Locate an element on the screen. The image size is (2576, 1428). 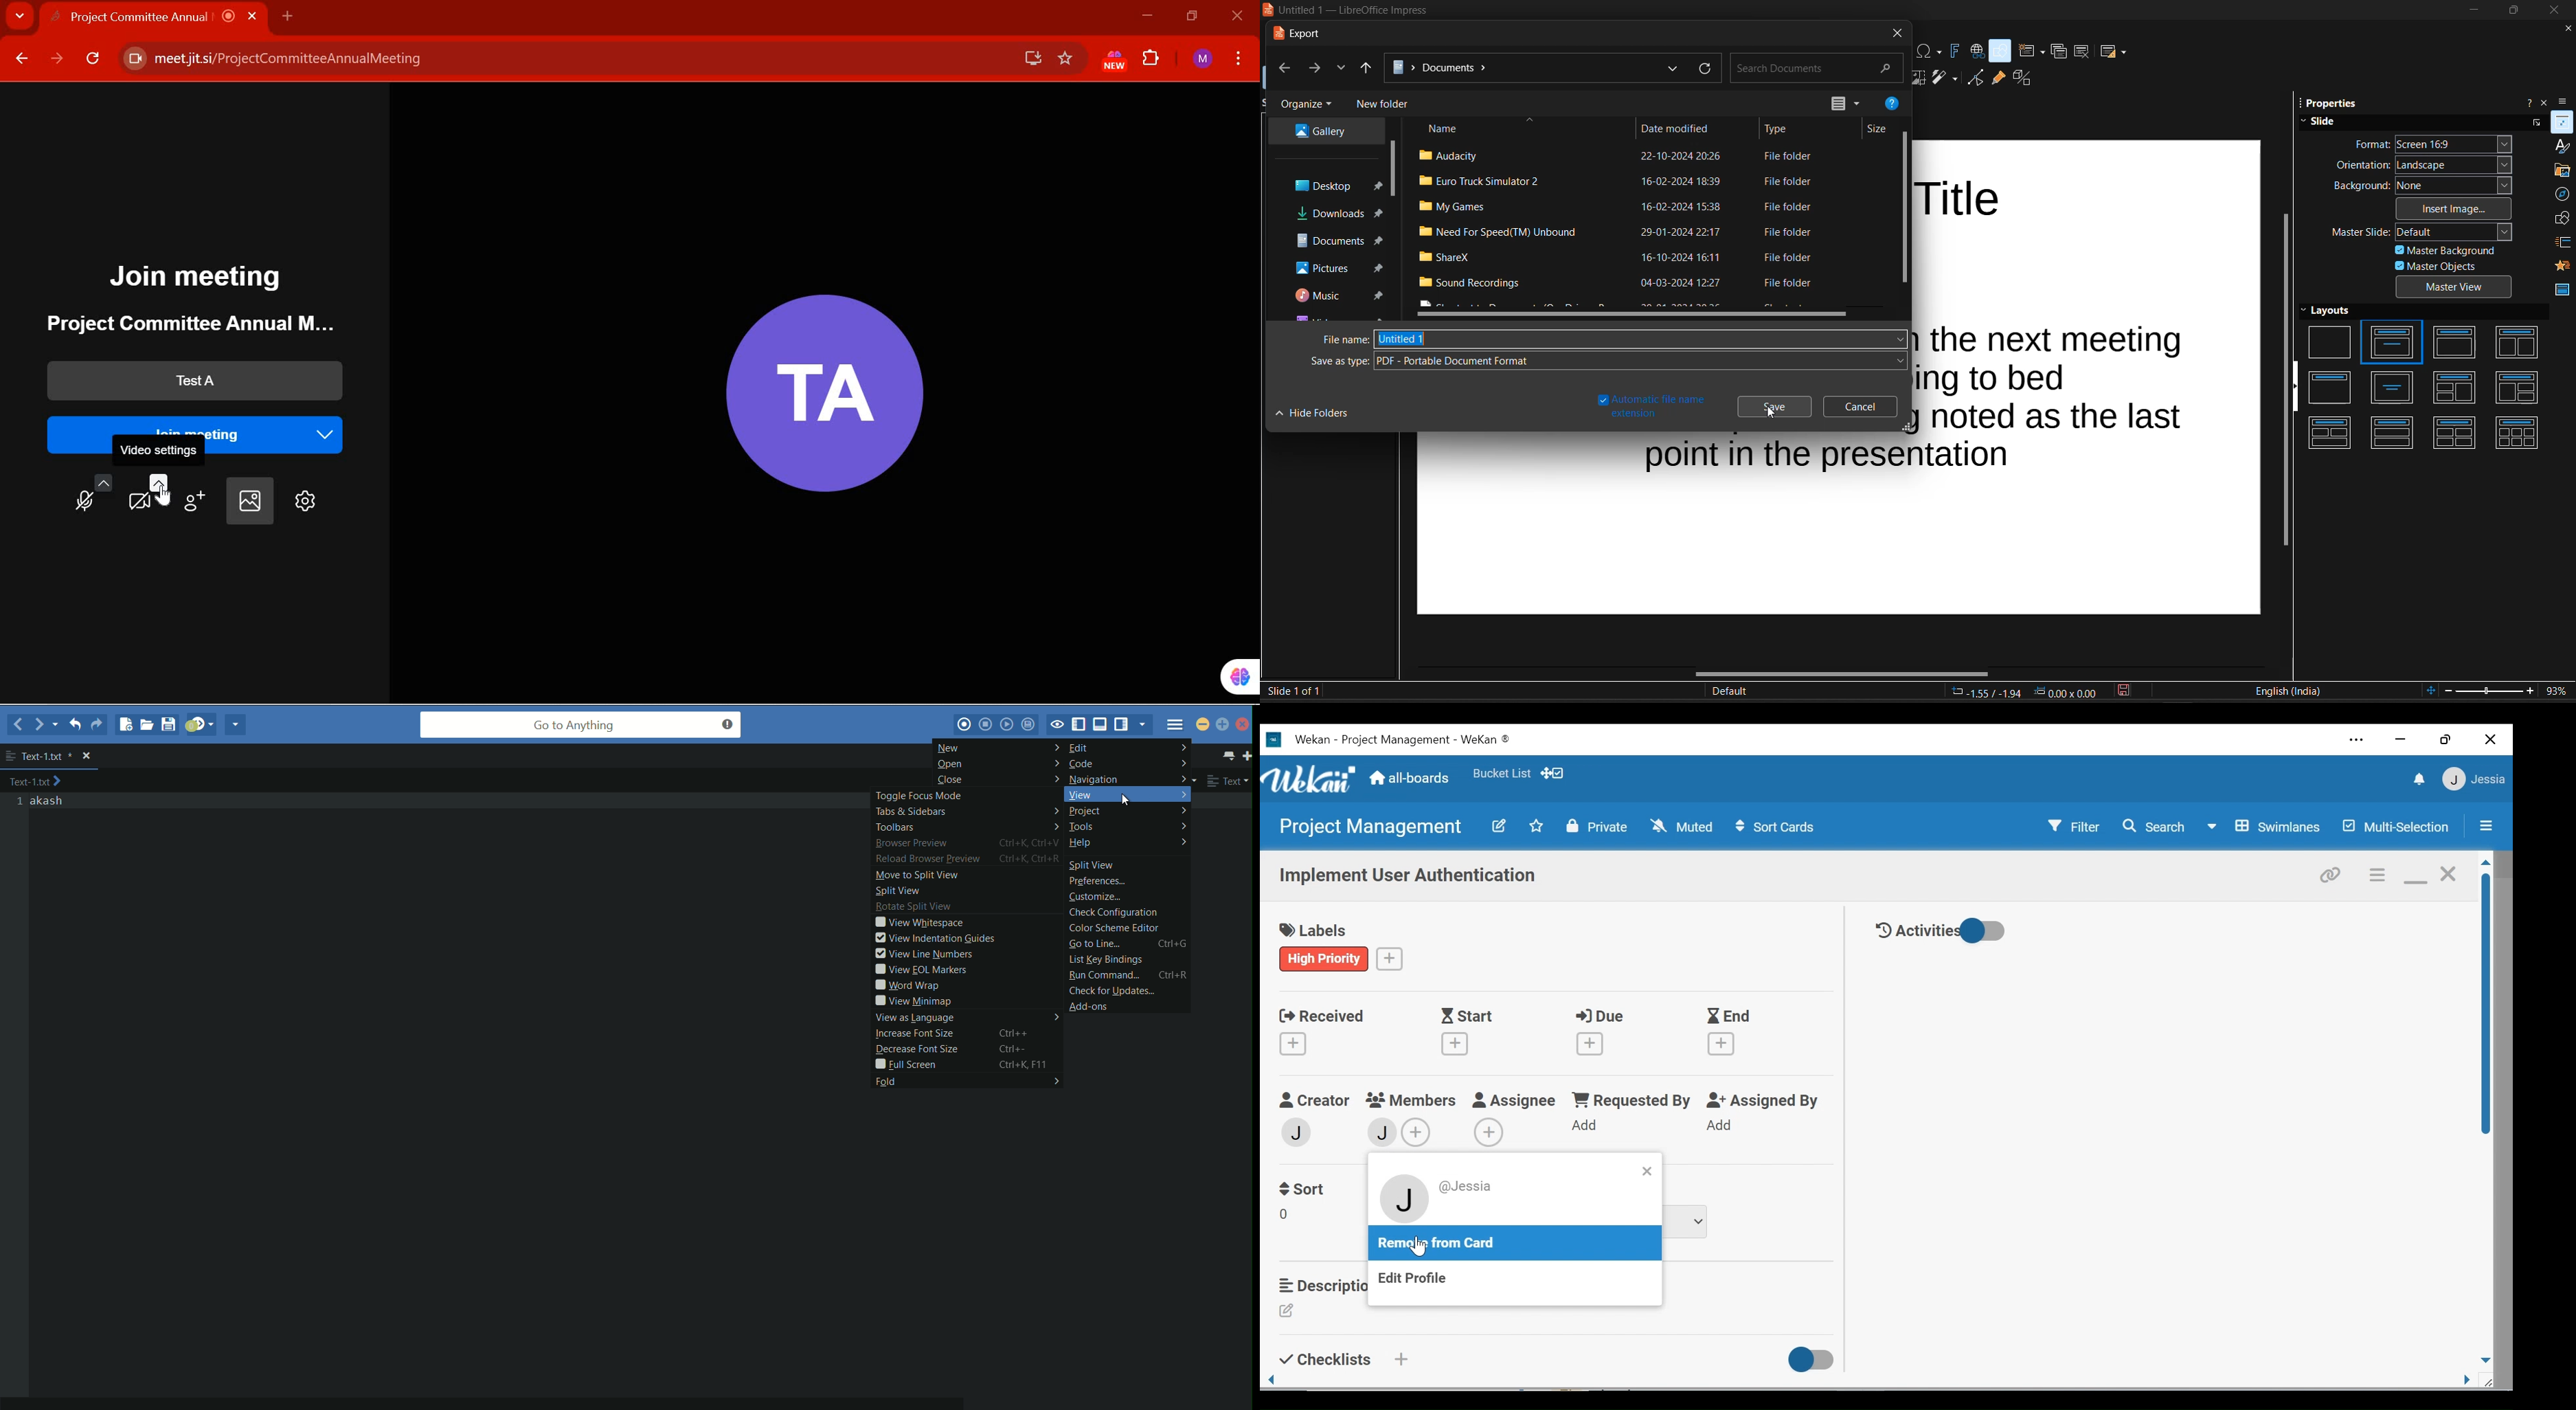
notifications is located at coordinates (2416, 781).